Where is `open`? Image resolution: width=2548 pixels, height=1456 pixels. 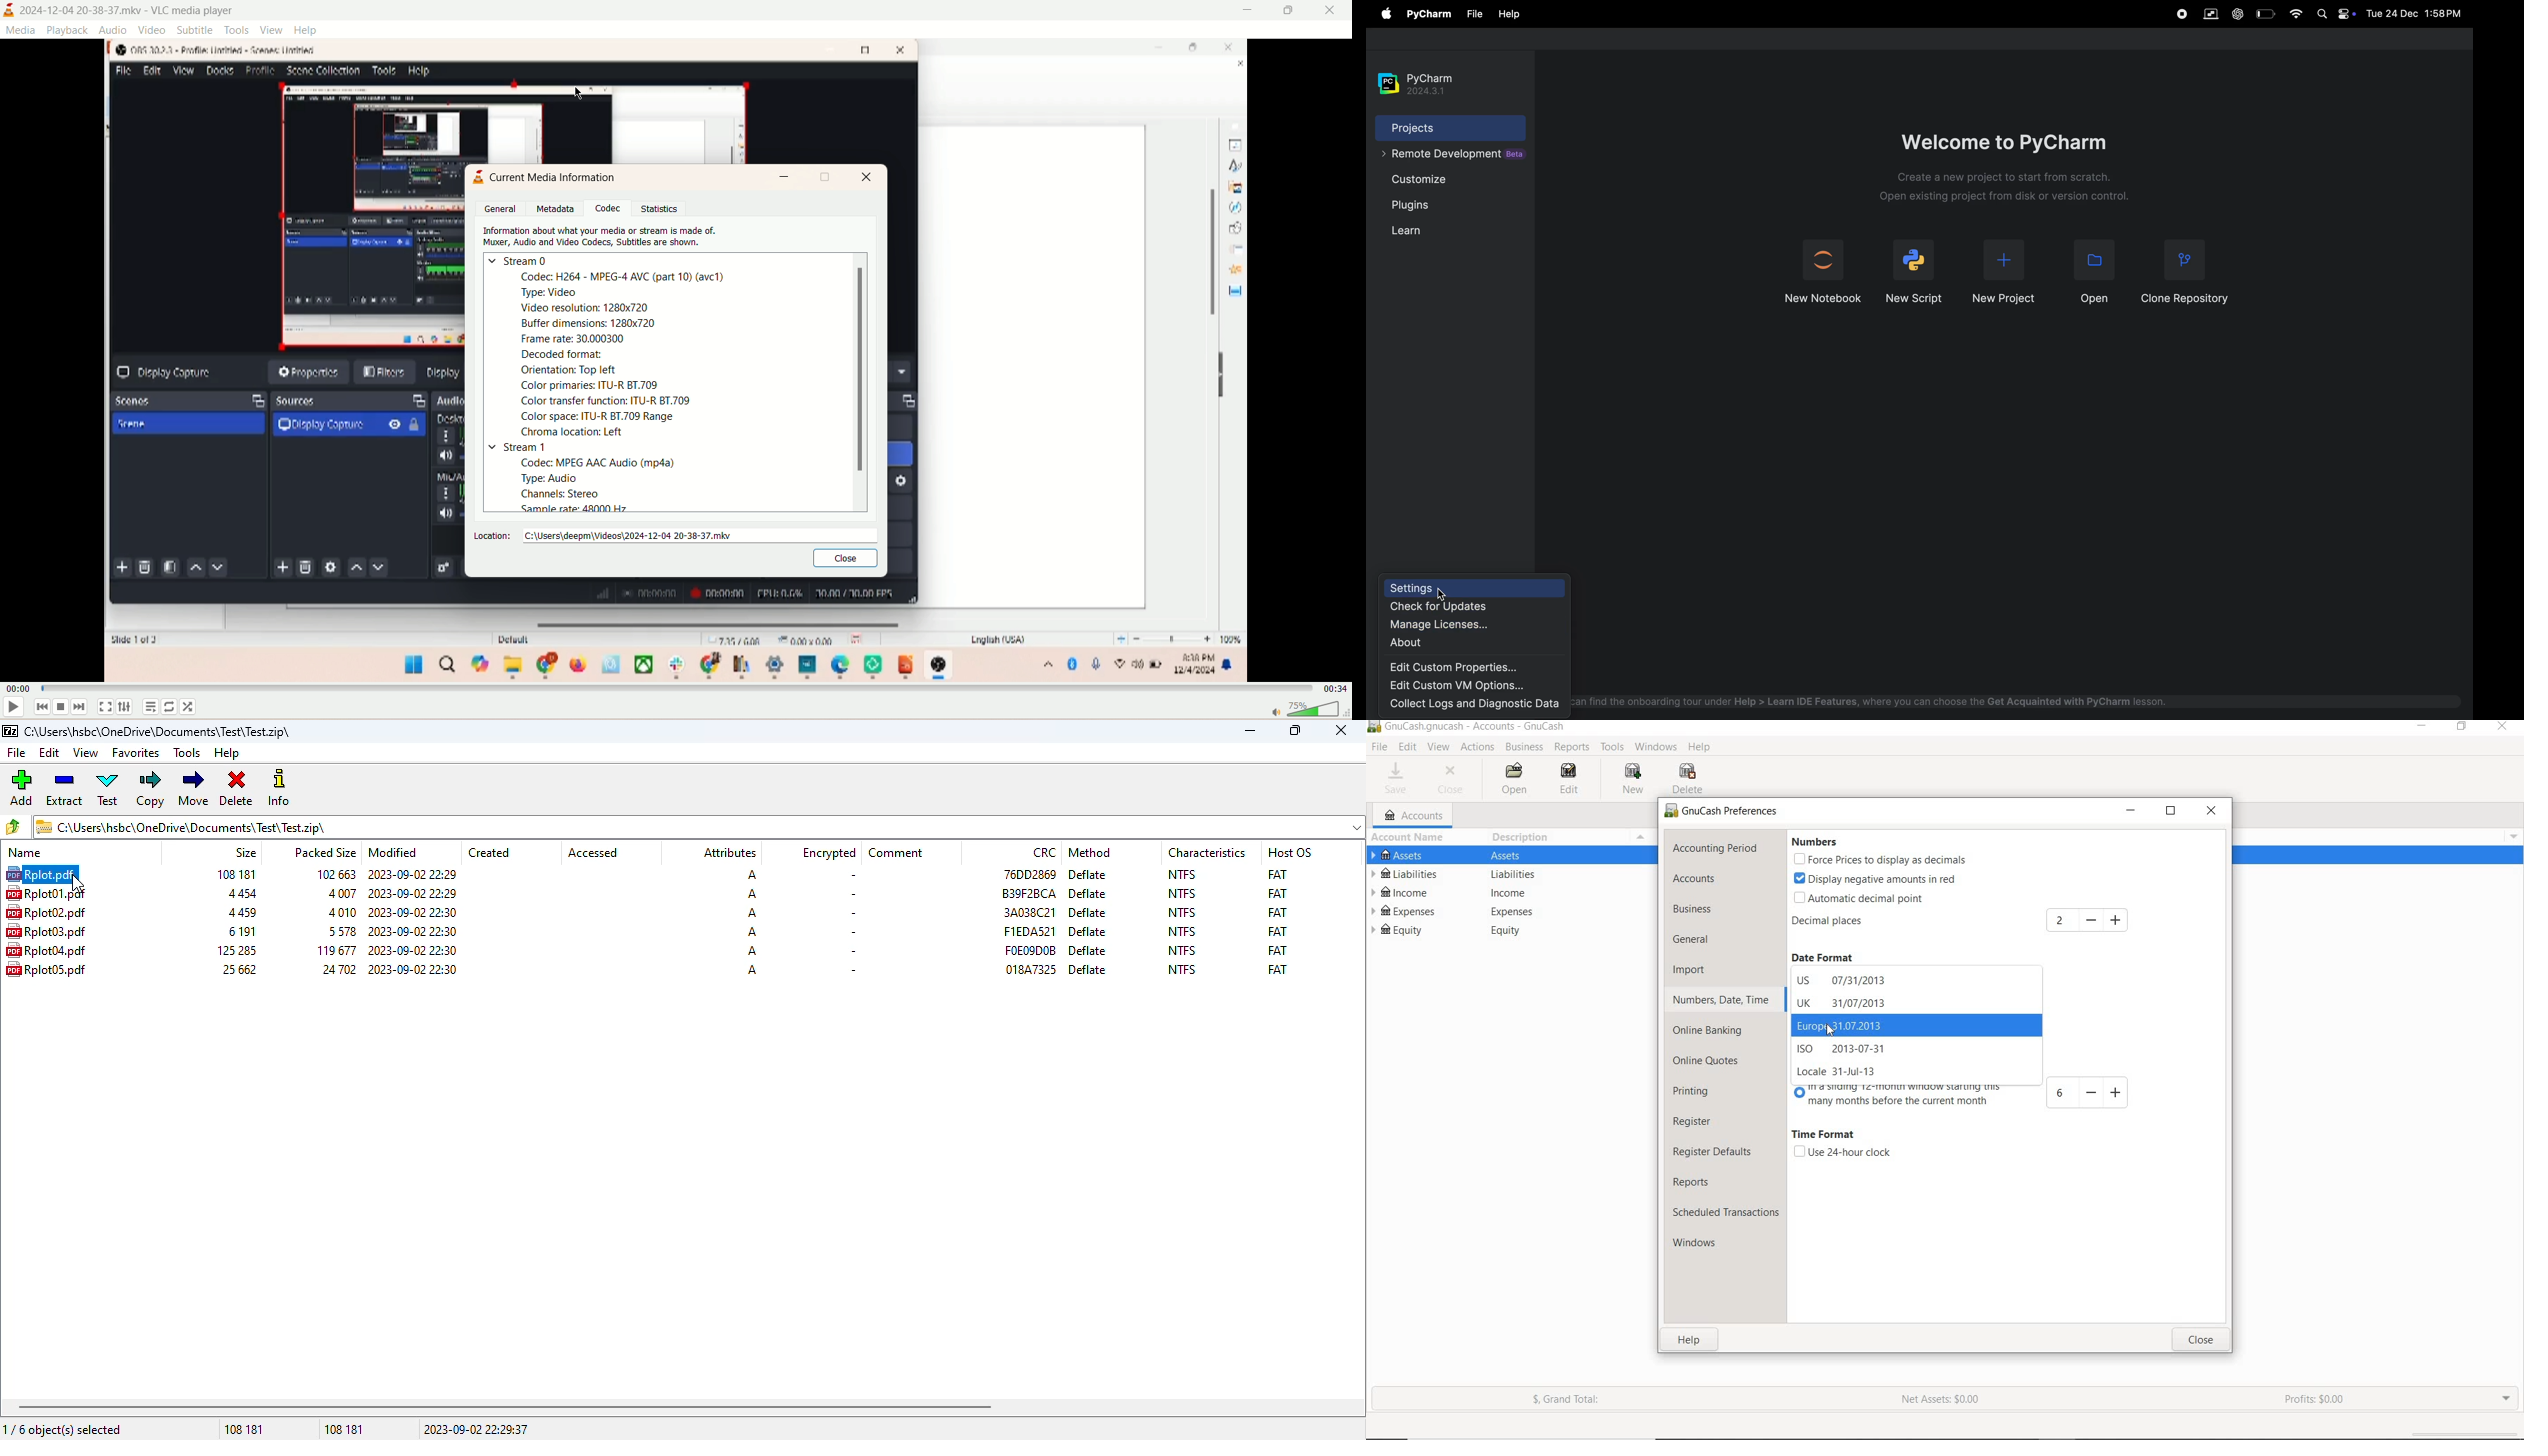
open is located at coordinates (2089, 272).